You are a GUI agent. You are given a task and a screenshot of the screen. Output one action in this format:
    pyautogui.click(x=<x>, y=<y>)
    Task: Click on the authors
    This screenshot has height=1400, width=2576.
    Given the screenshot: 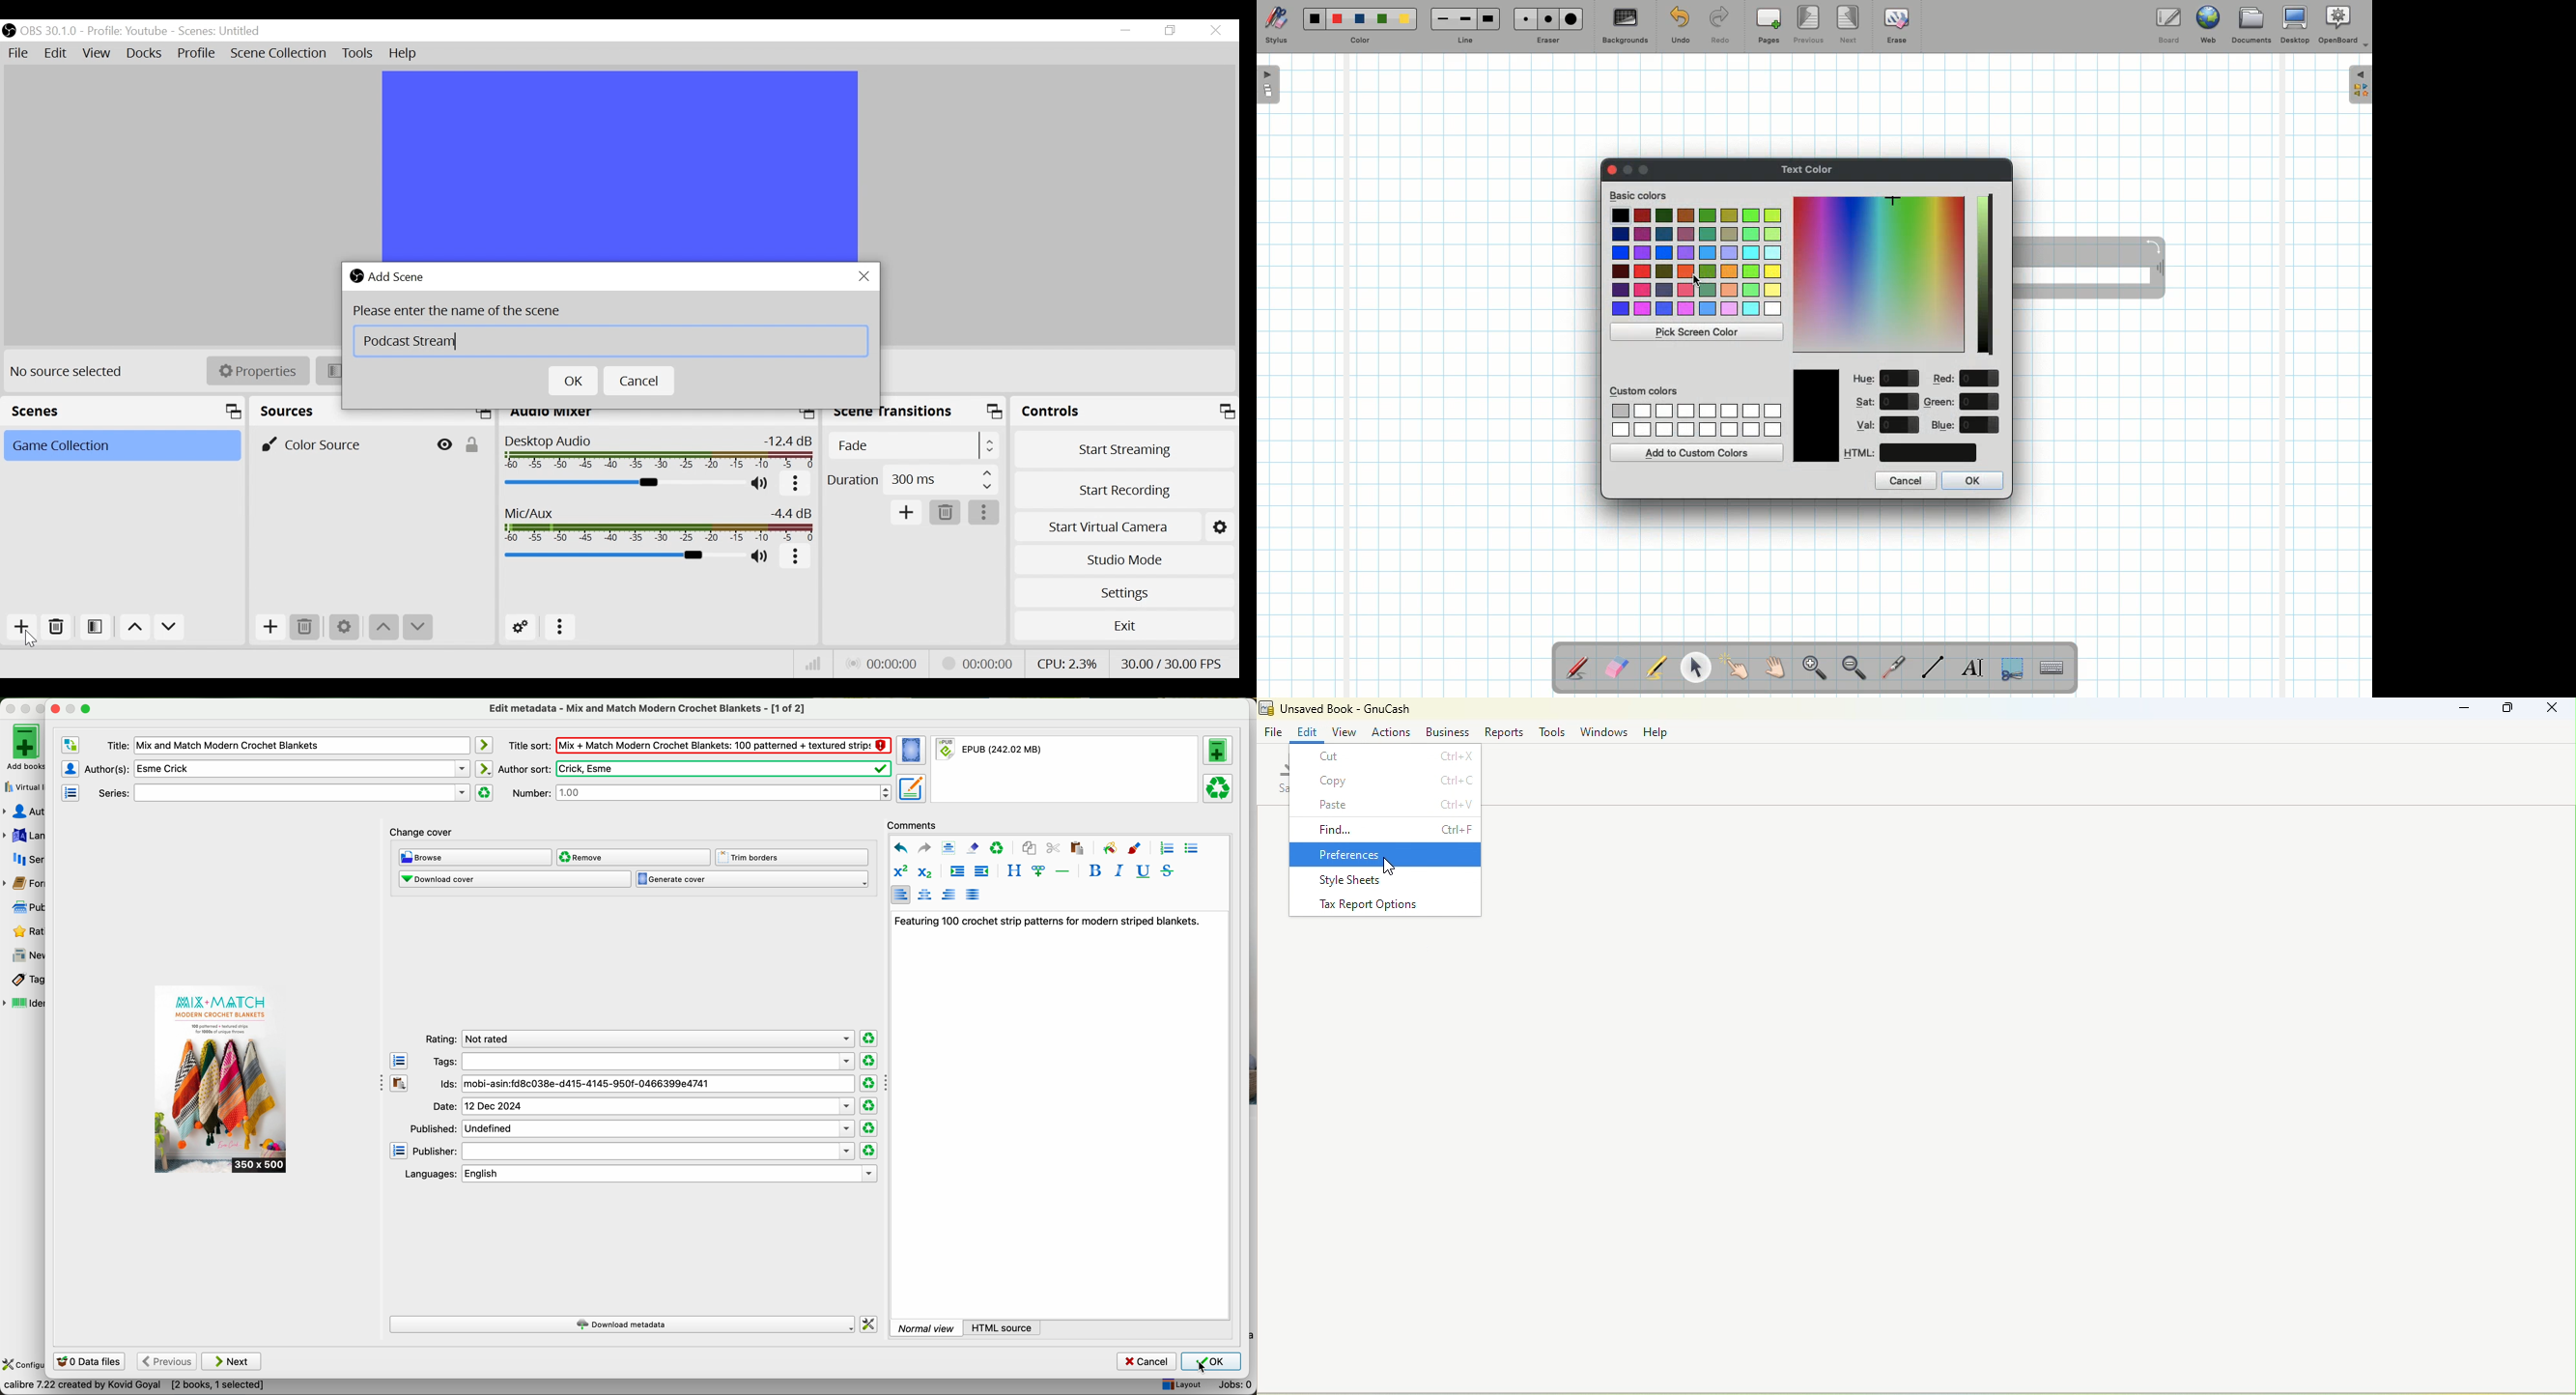 What is the action you would take?
    pyautogui.click(x=24, y=812)
    